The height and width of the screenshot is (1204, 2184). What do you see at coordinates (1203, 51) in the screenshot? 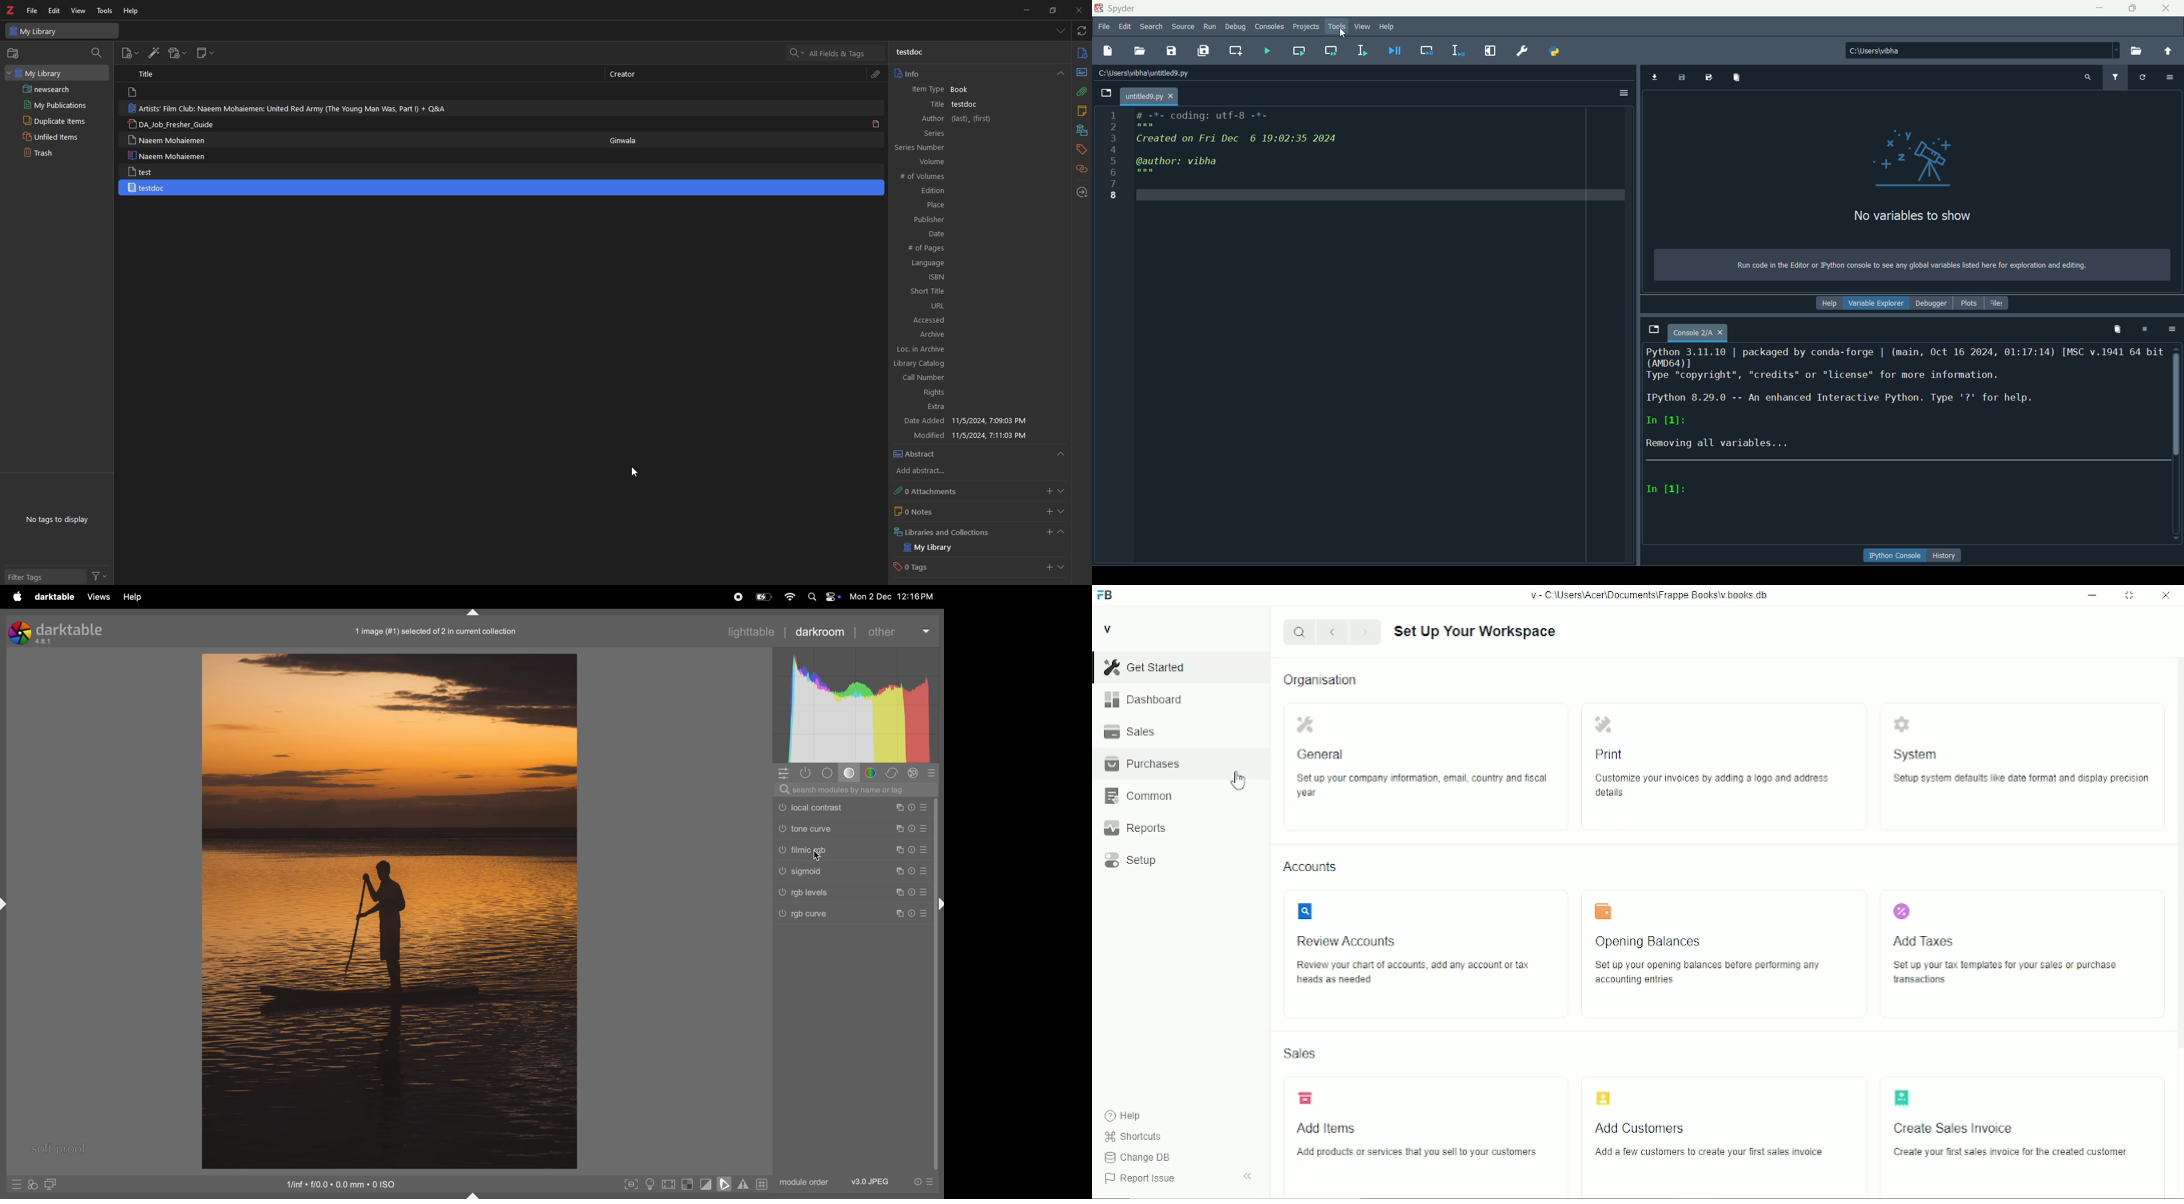
I see `save all` at bounding box center [1203, 51].